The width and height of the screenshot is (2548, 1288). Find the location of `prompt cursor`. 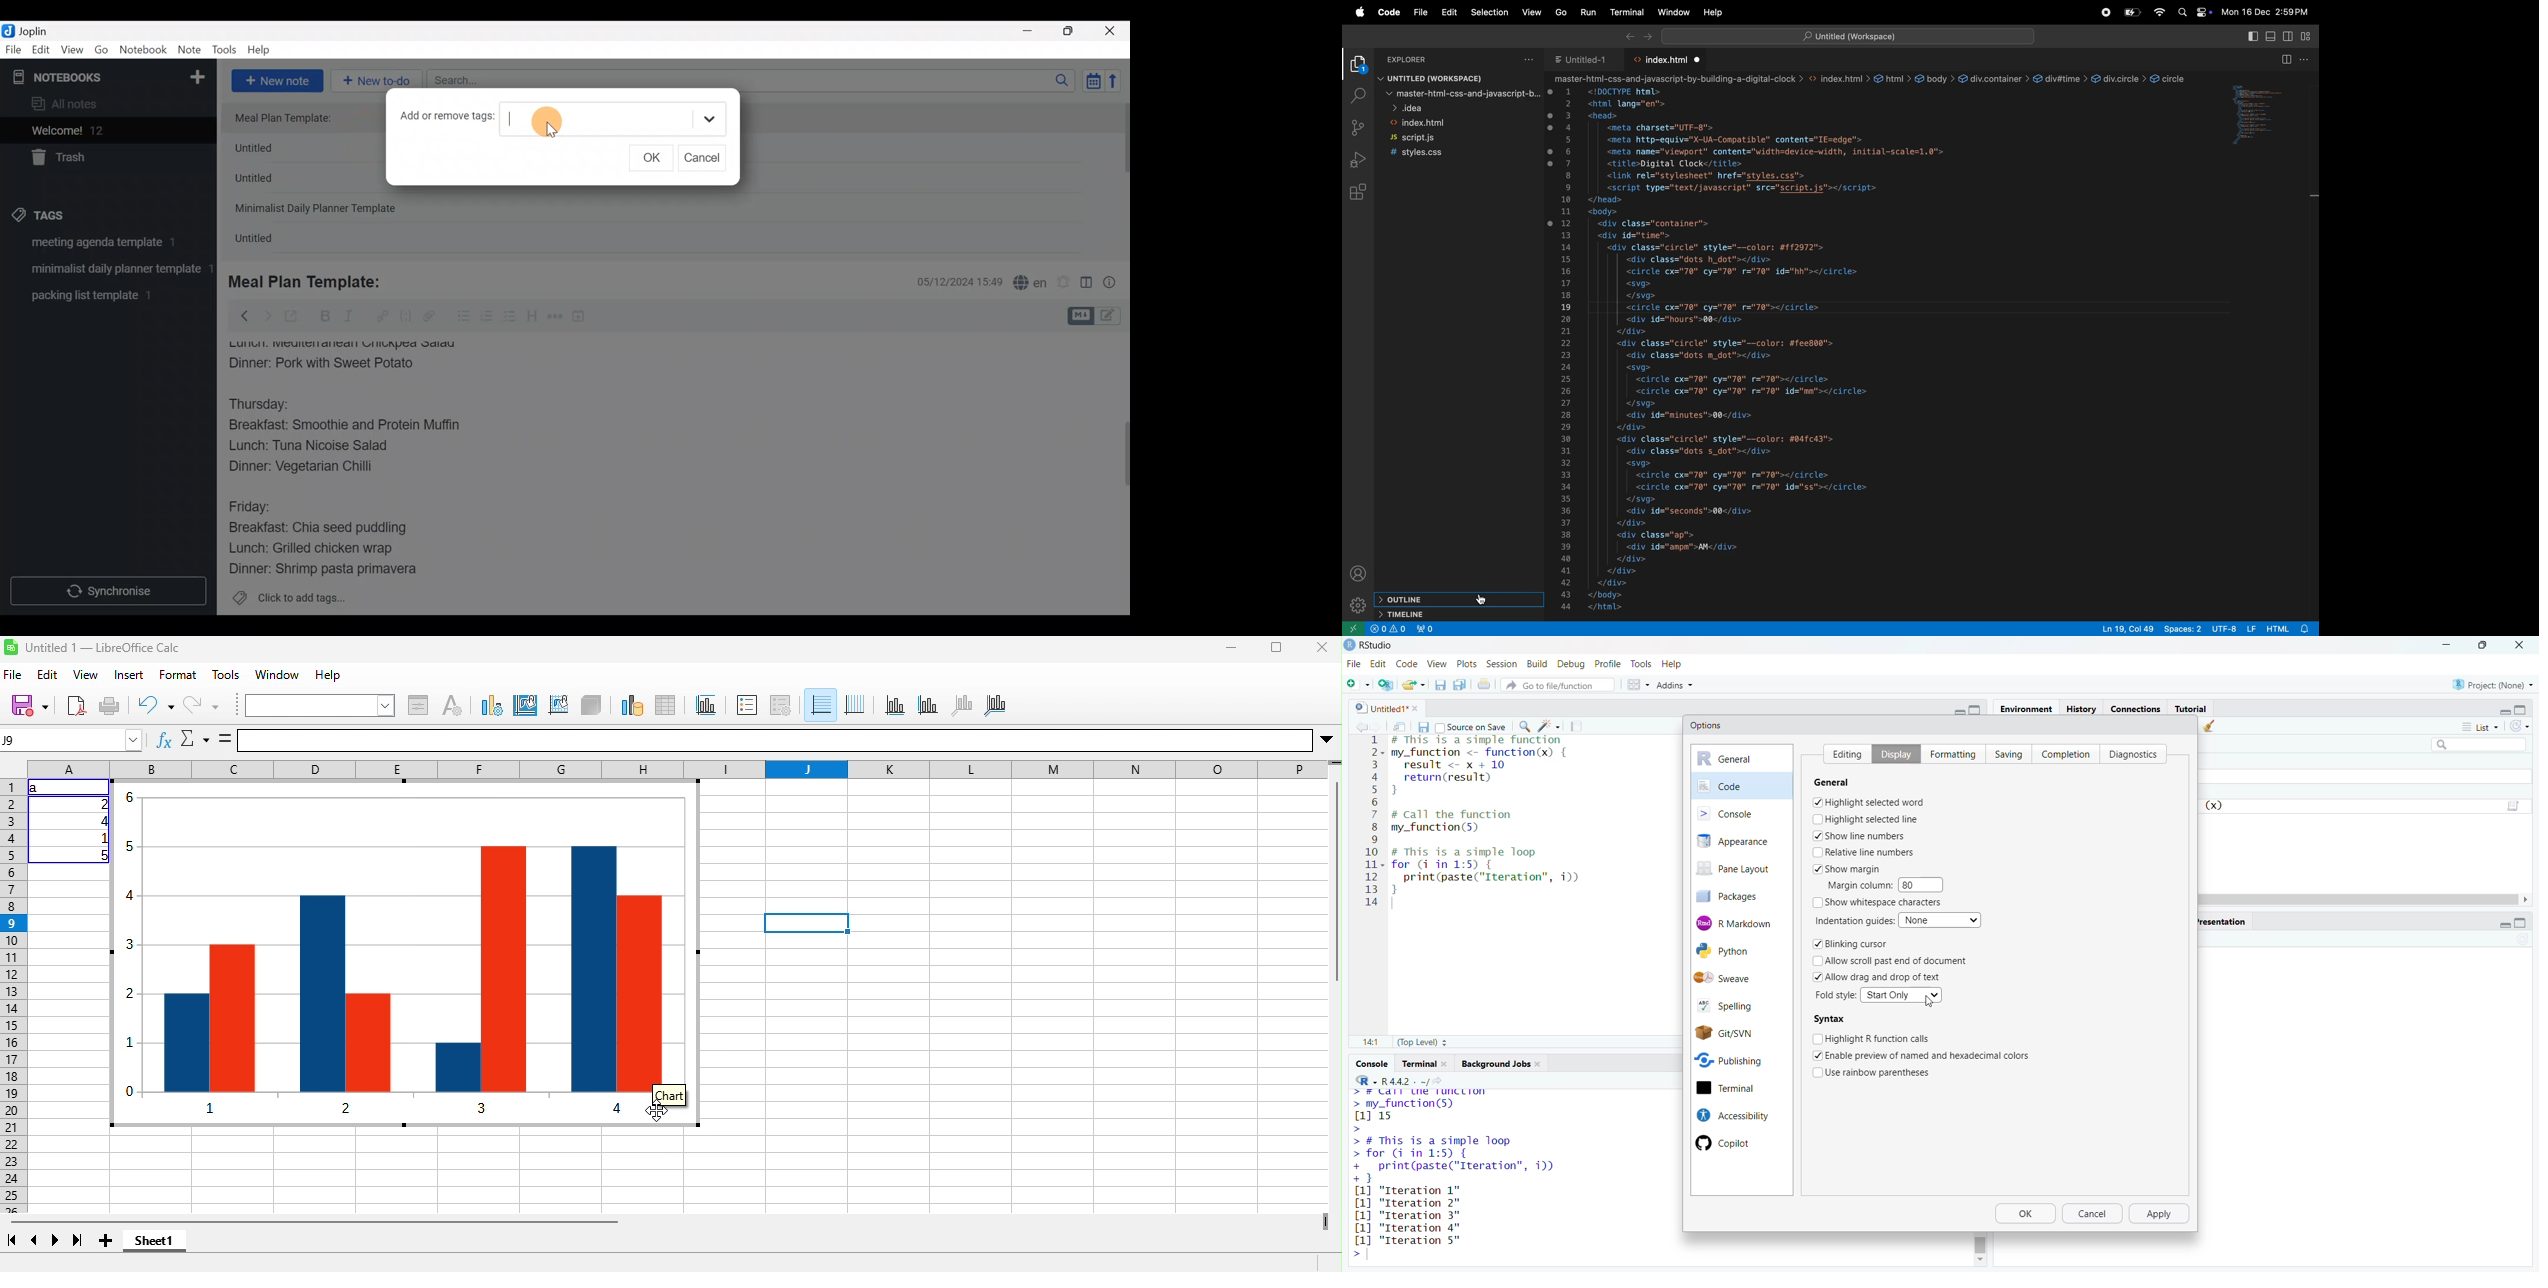

prompt cursor is located at coordinates (1354, 1255).